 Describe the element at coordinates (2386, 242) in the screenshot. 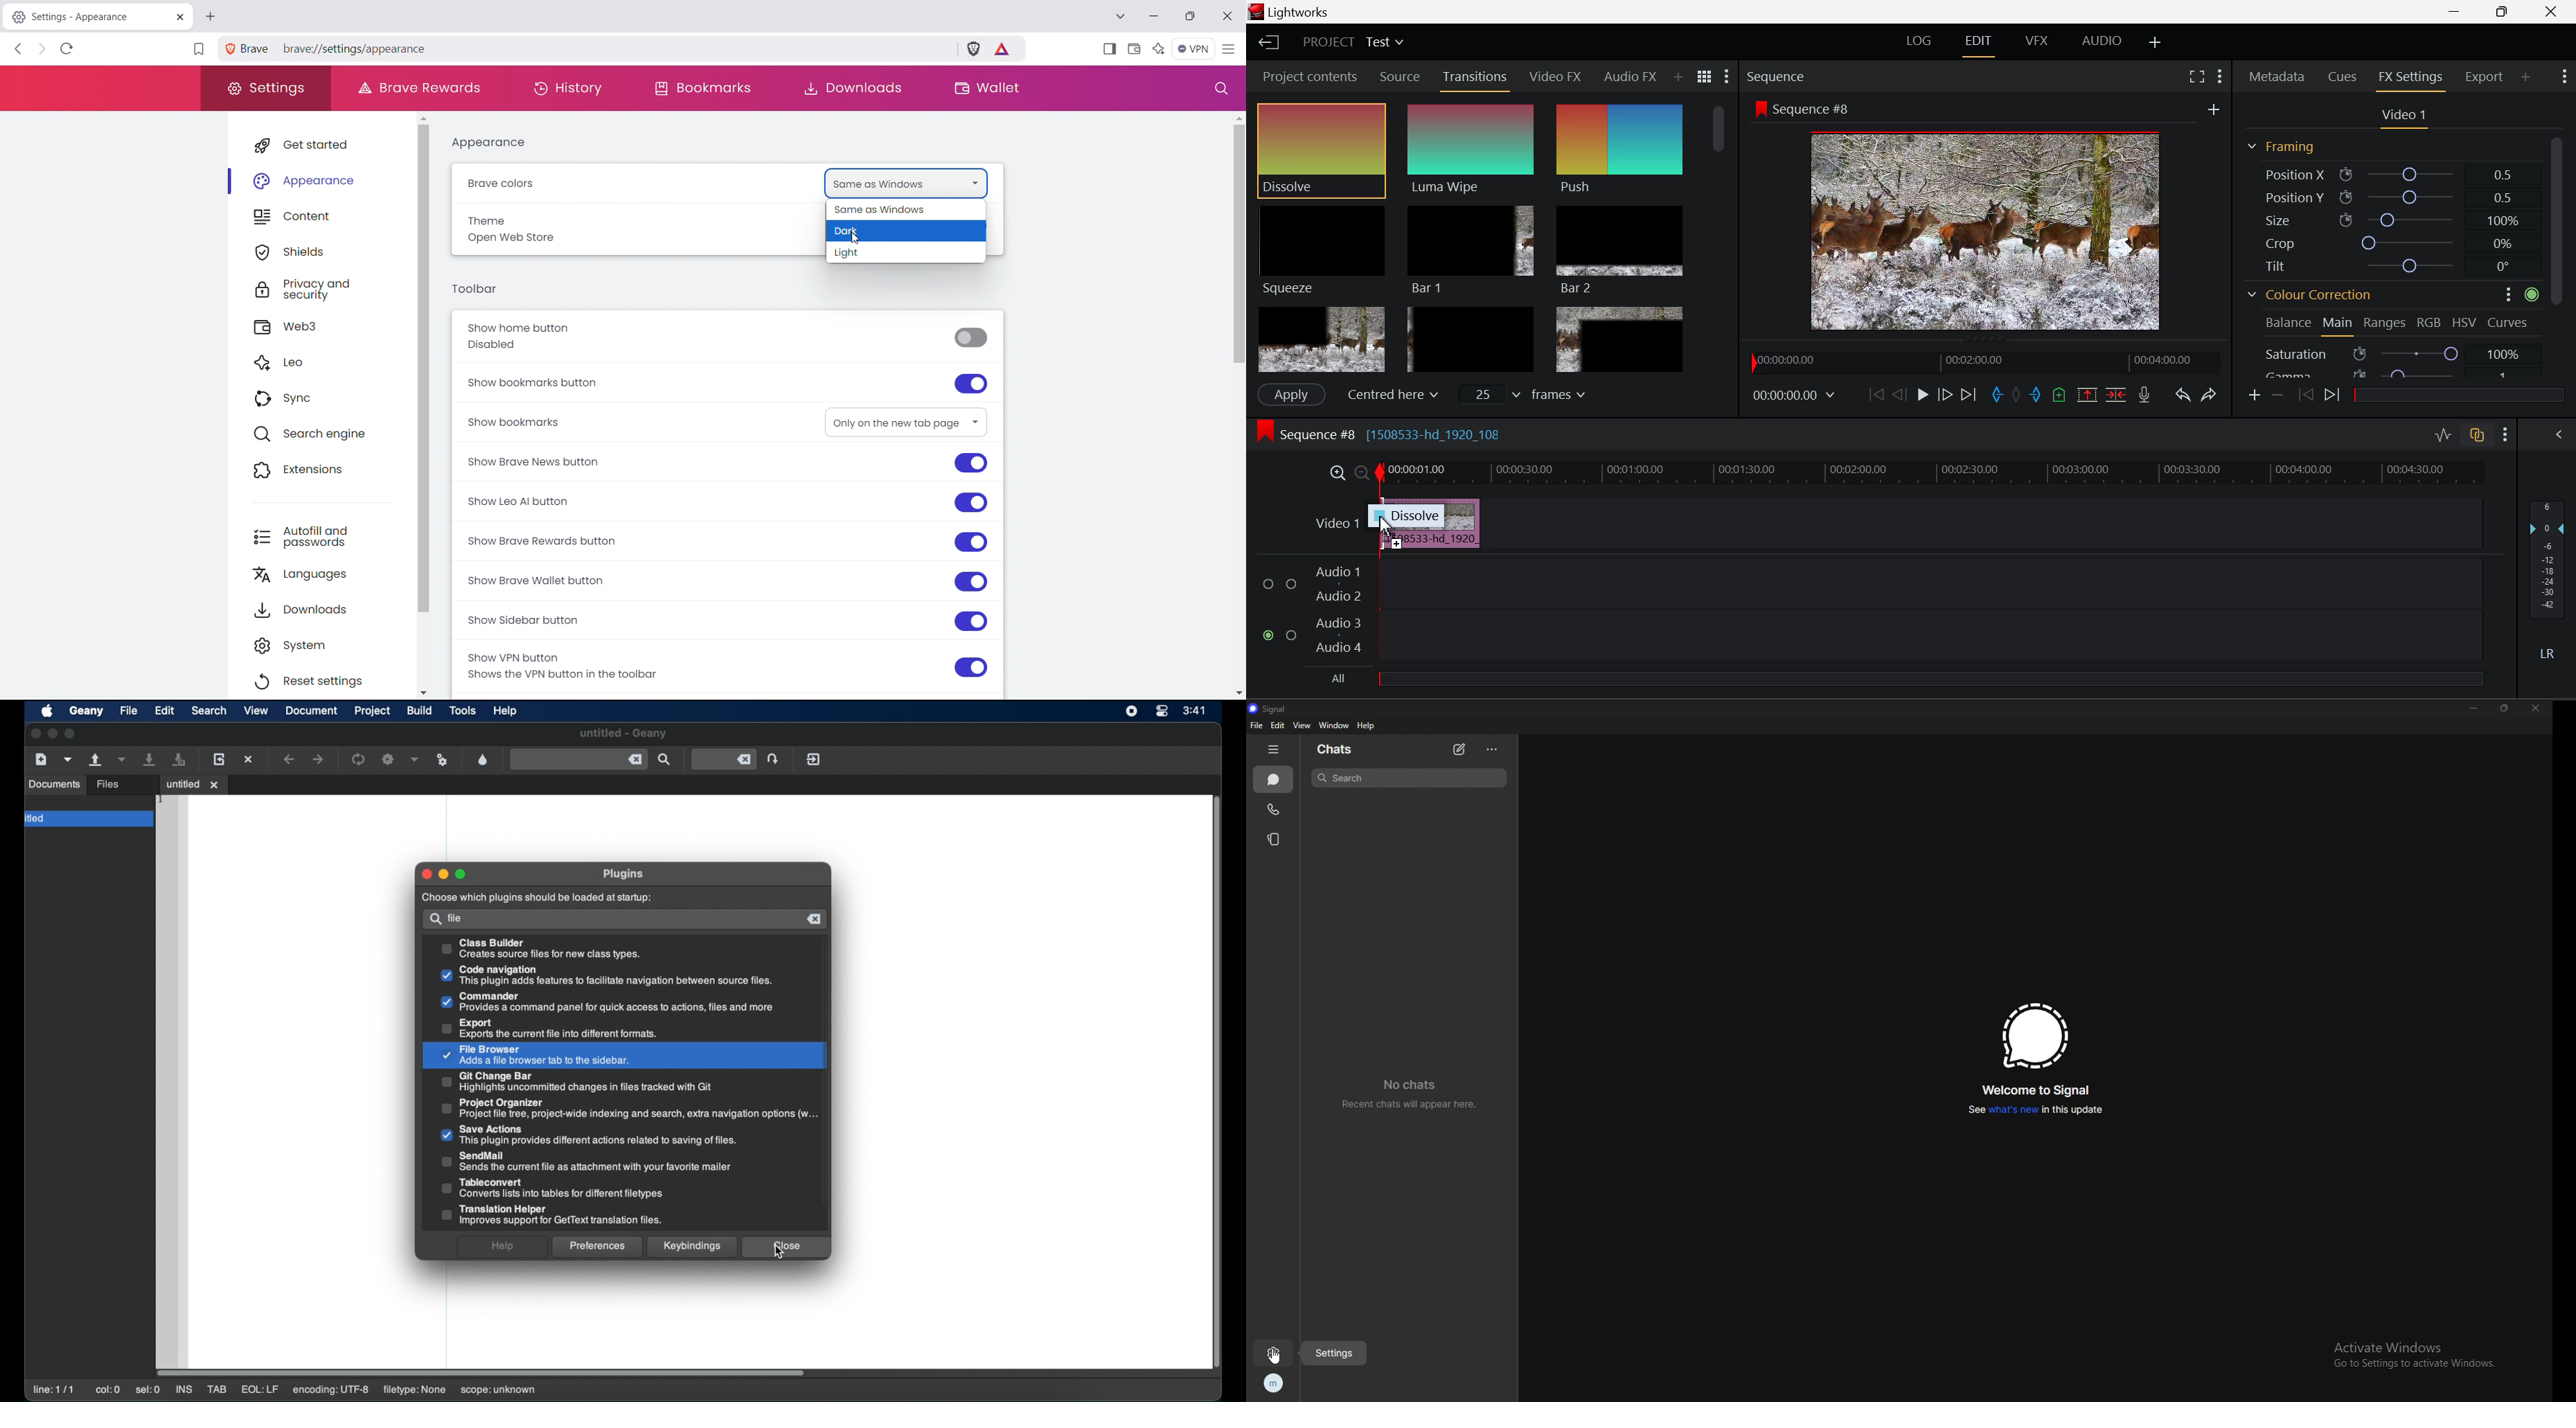

I see `Crop` at that location.